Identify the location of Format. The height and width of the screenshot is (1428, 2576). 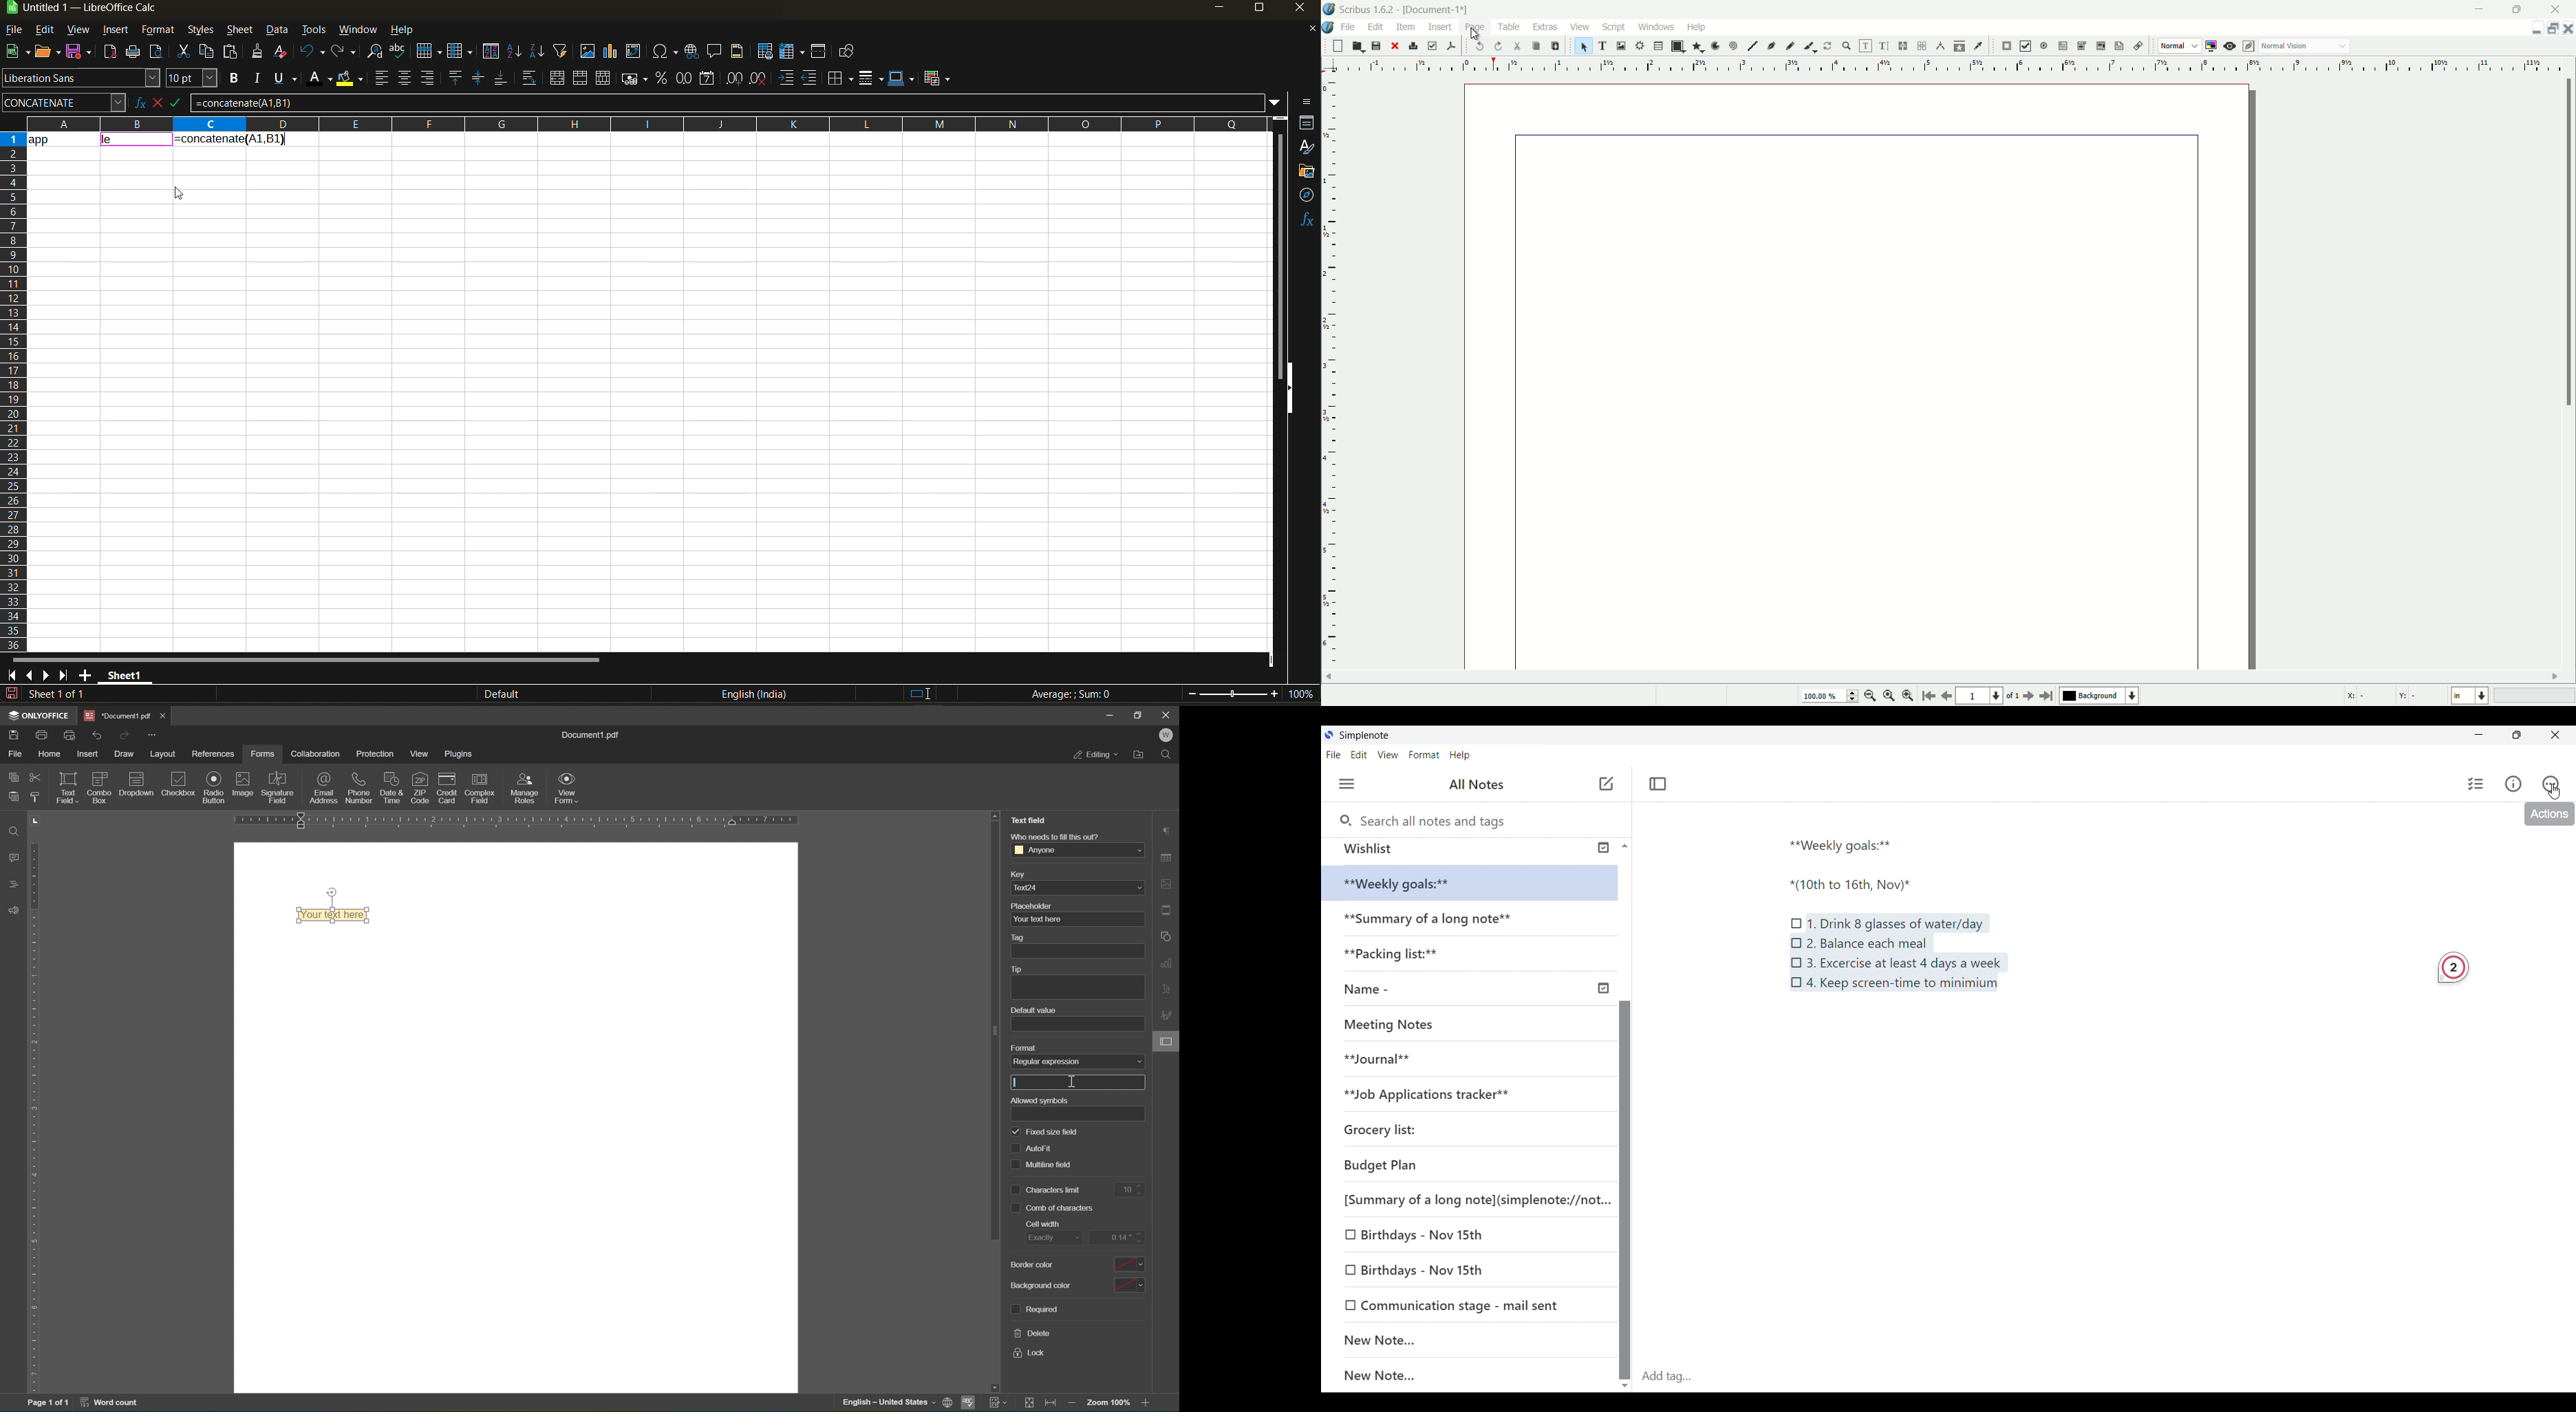
(1424, 754).